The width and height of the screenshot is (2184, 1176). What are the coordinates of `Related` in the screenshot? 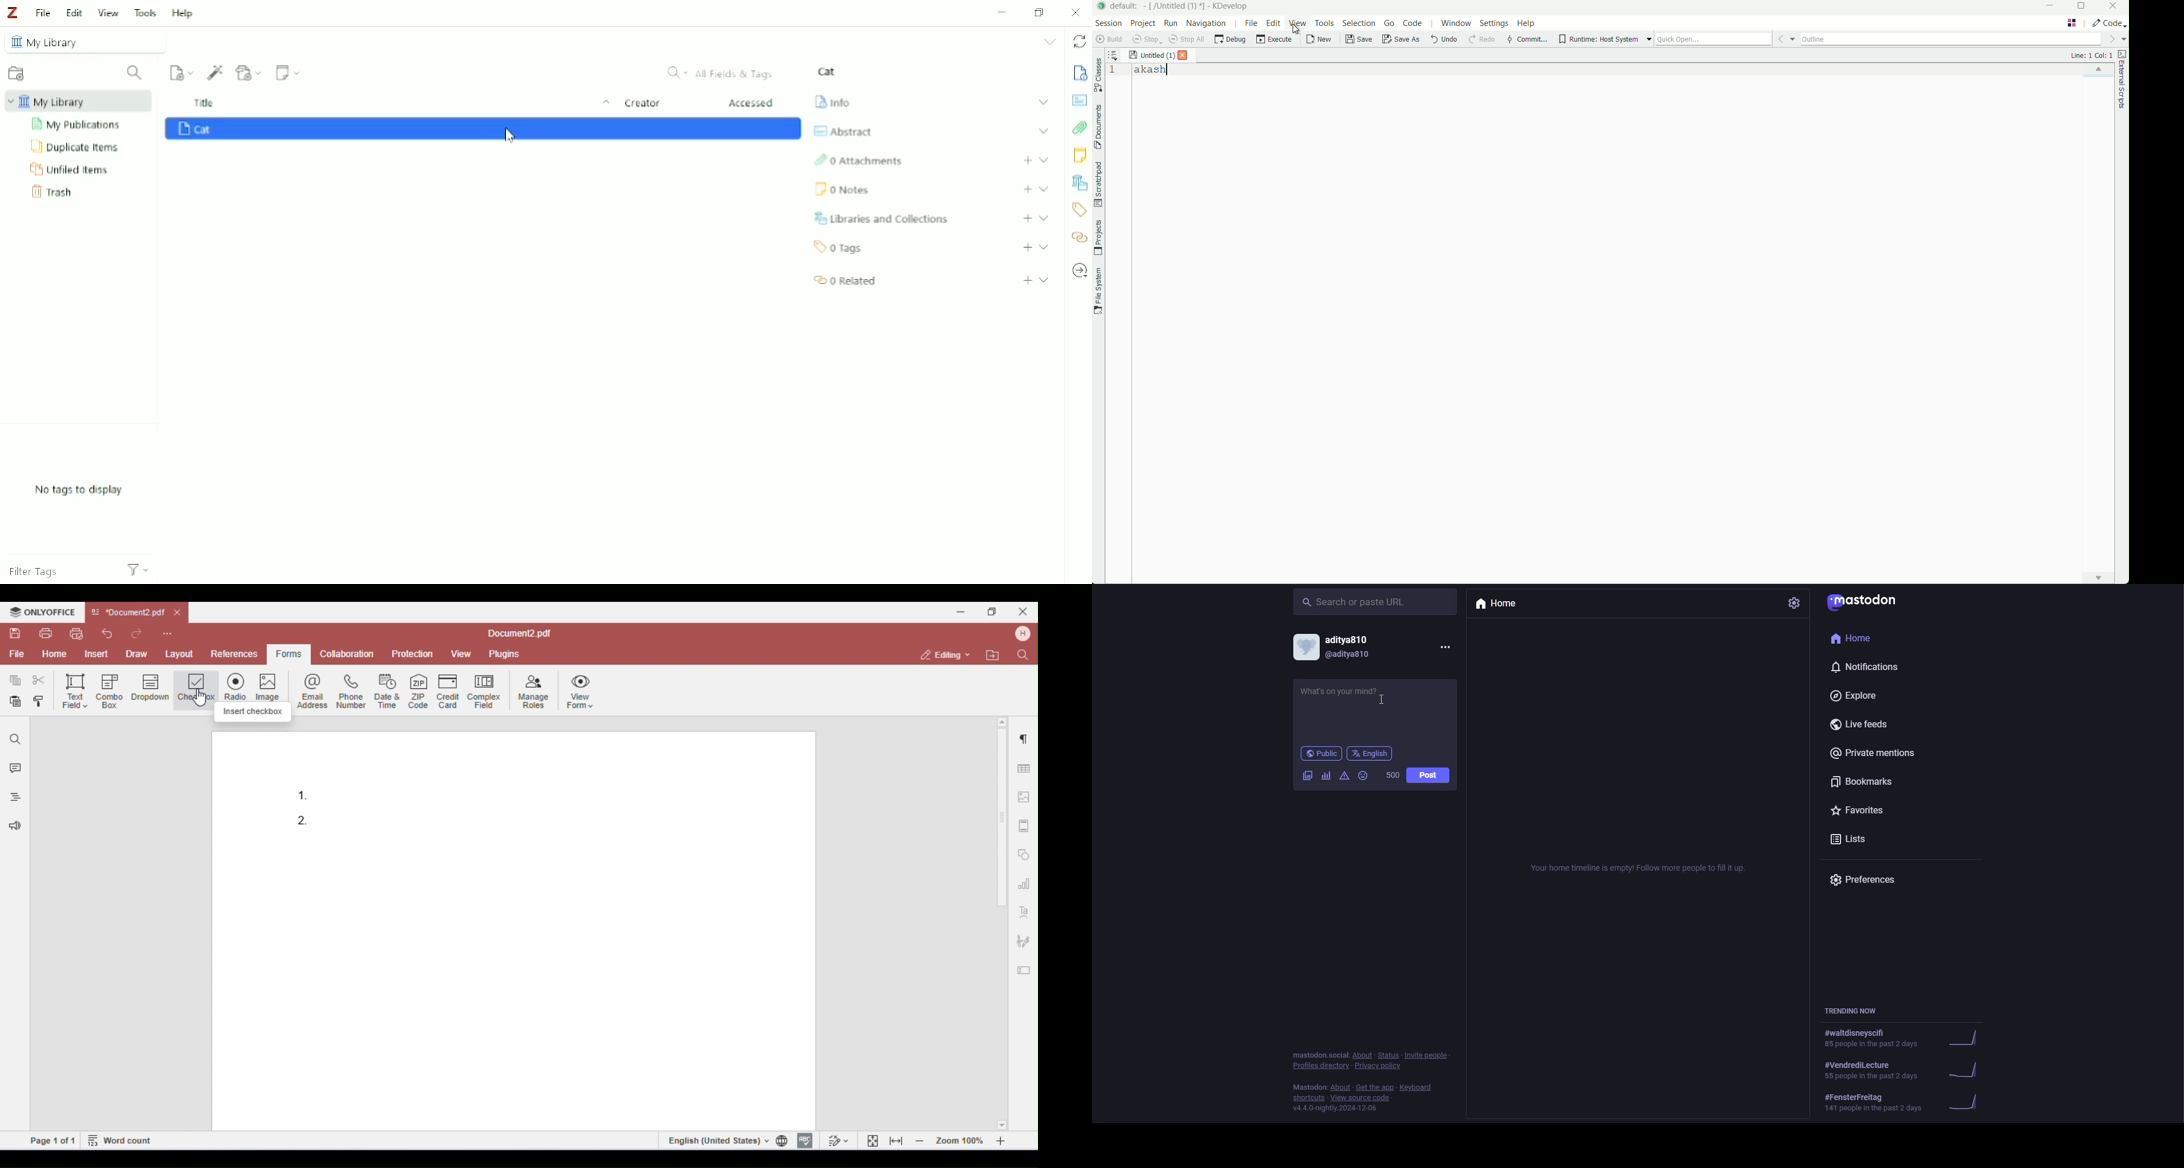 It's located at (843, 279).